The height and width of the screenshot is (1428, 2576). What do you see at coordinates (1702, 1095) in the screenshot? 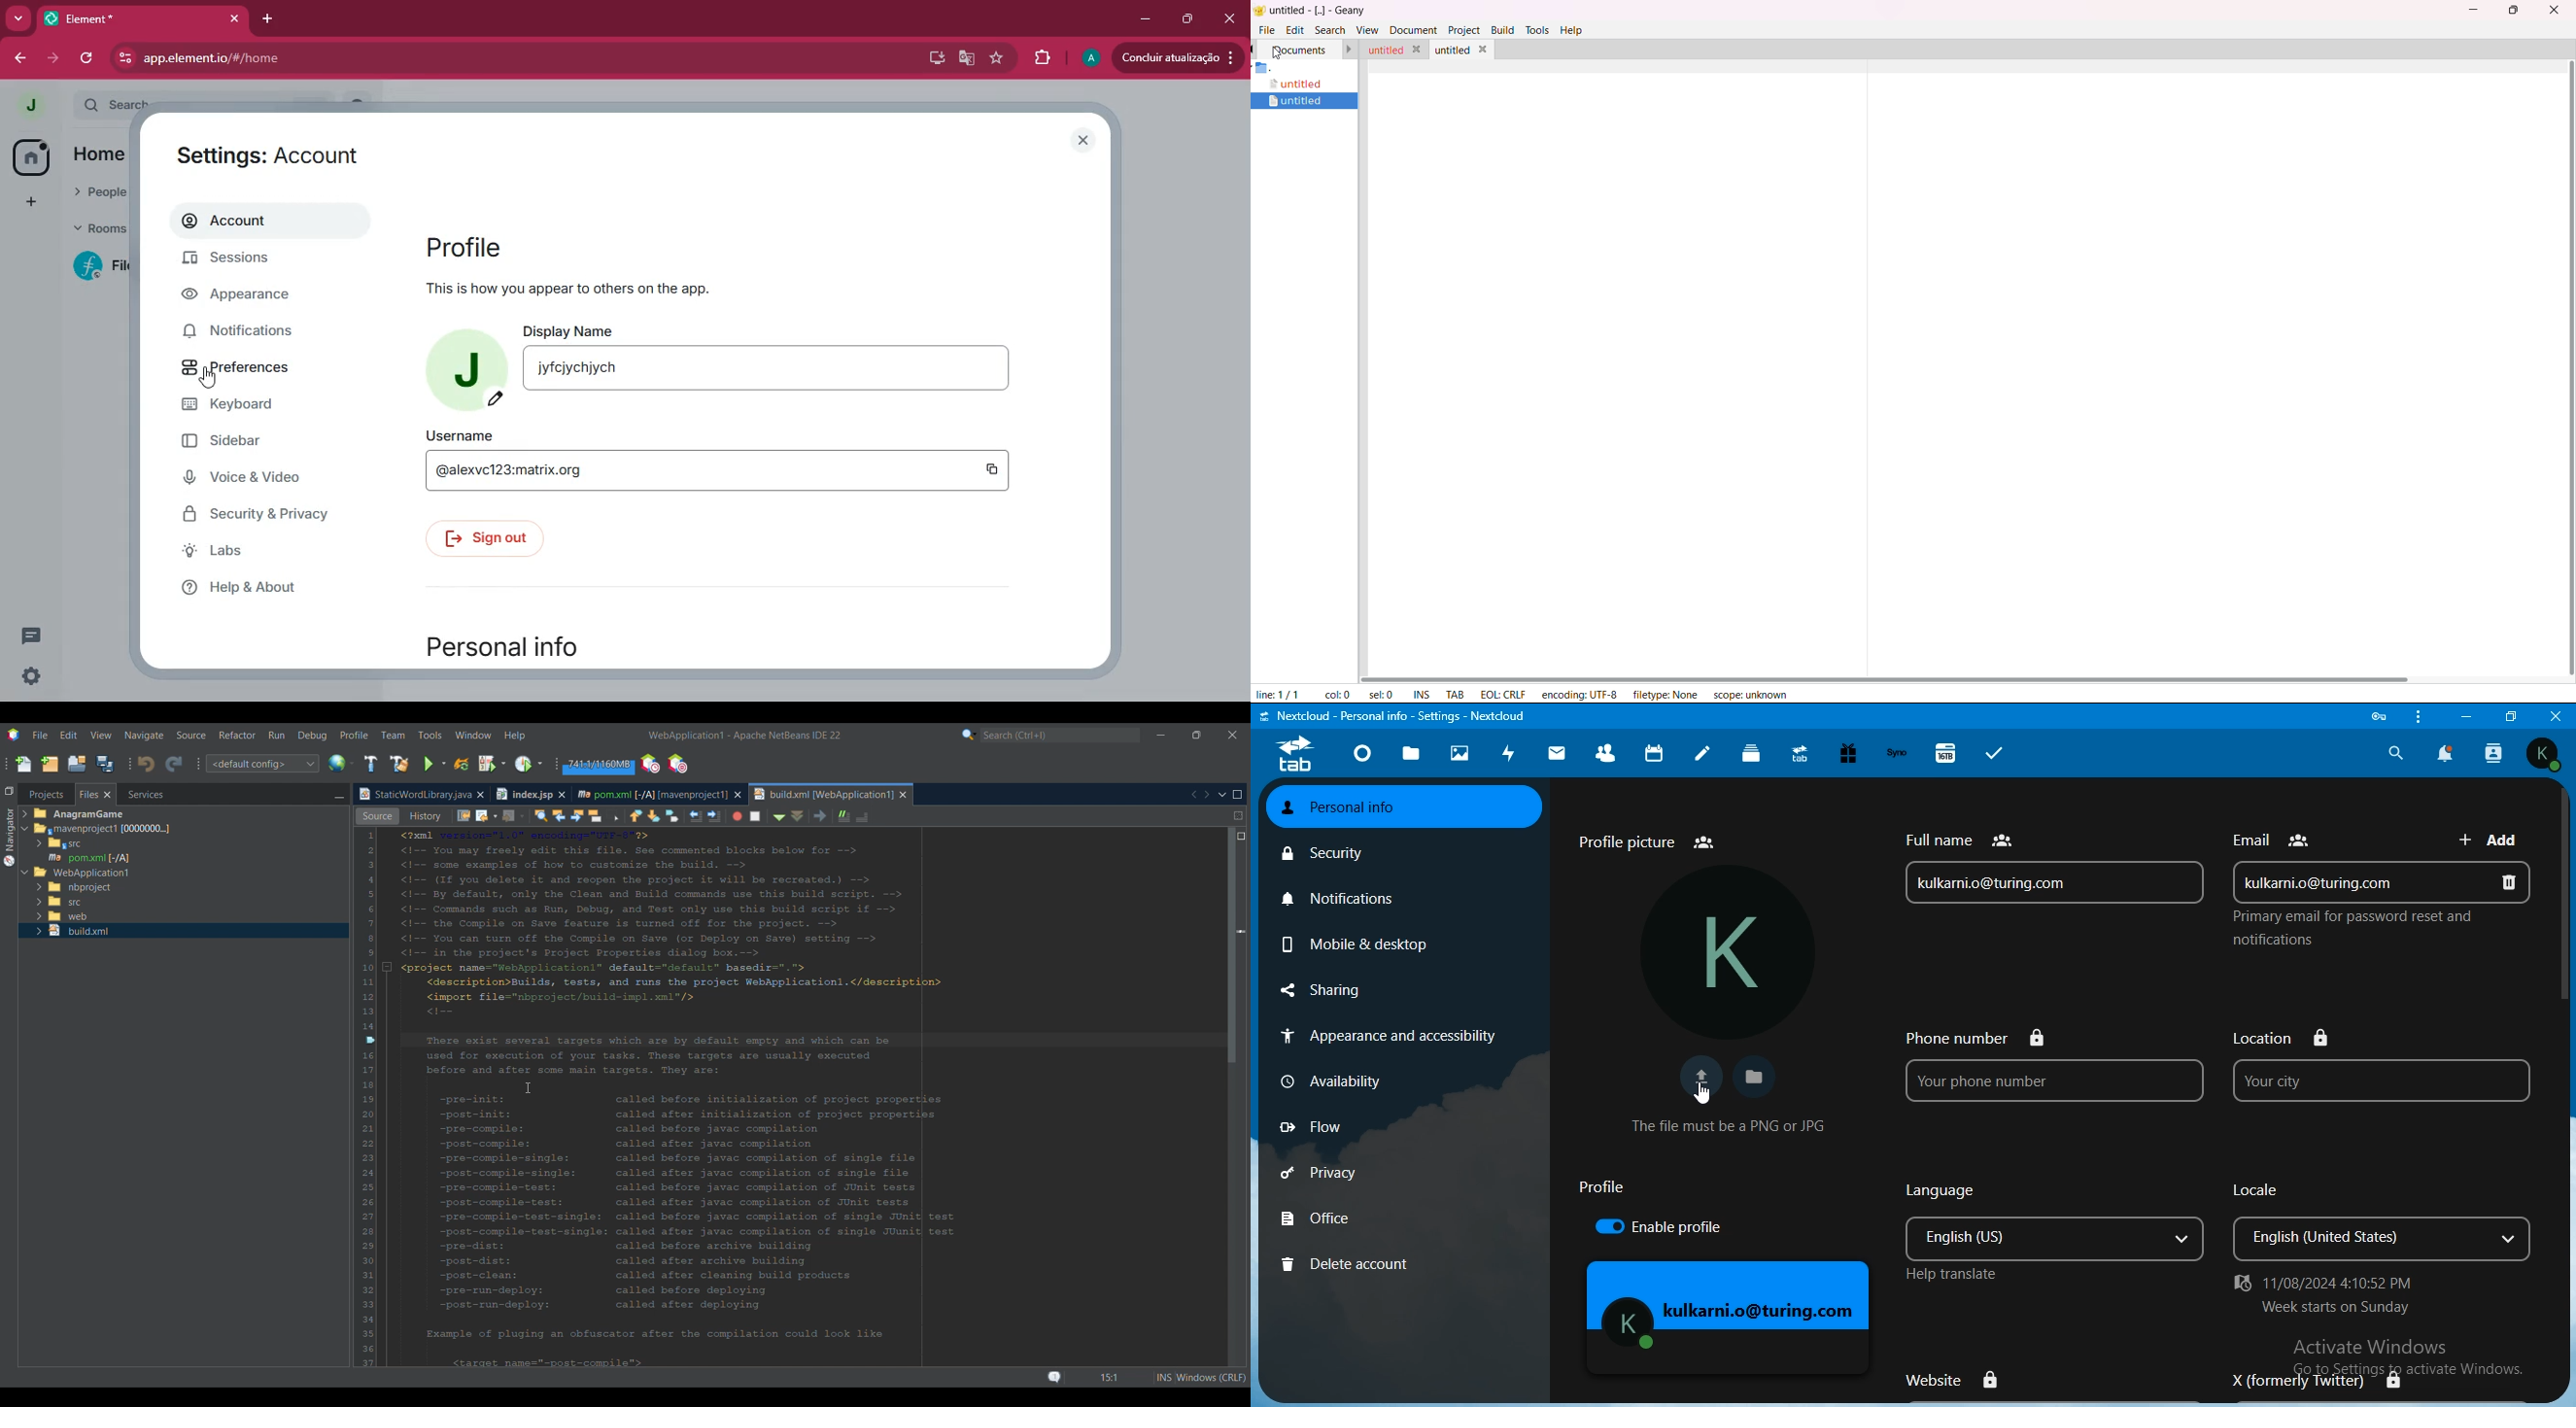
I see `Cursor` at bounding box center [1702, 1095].